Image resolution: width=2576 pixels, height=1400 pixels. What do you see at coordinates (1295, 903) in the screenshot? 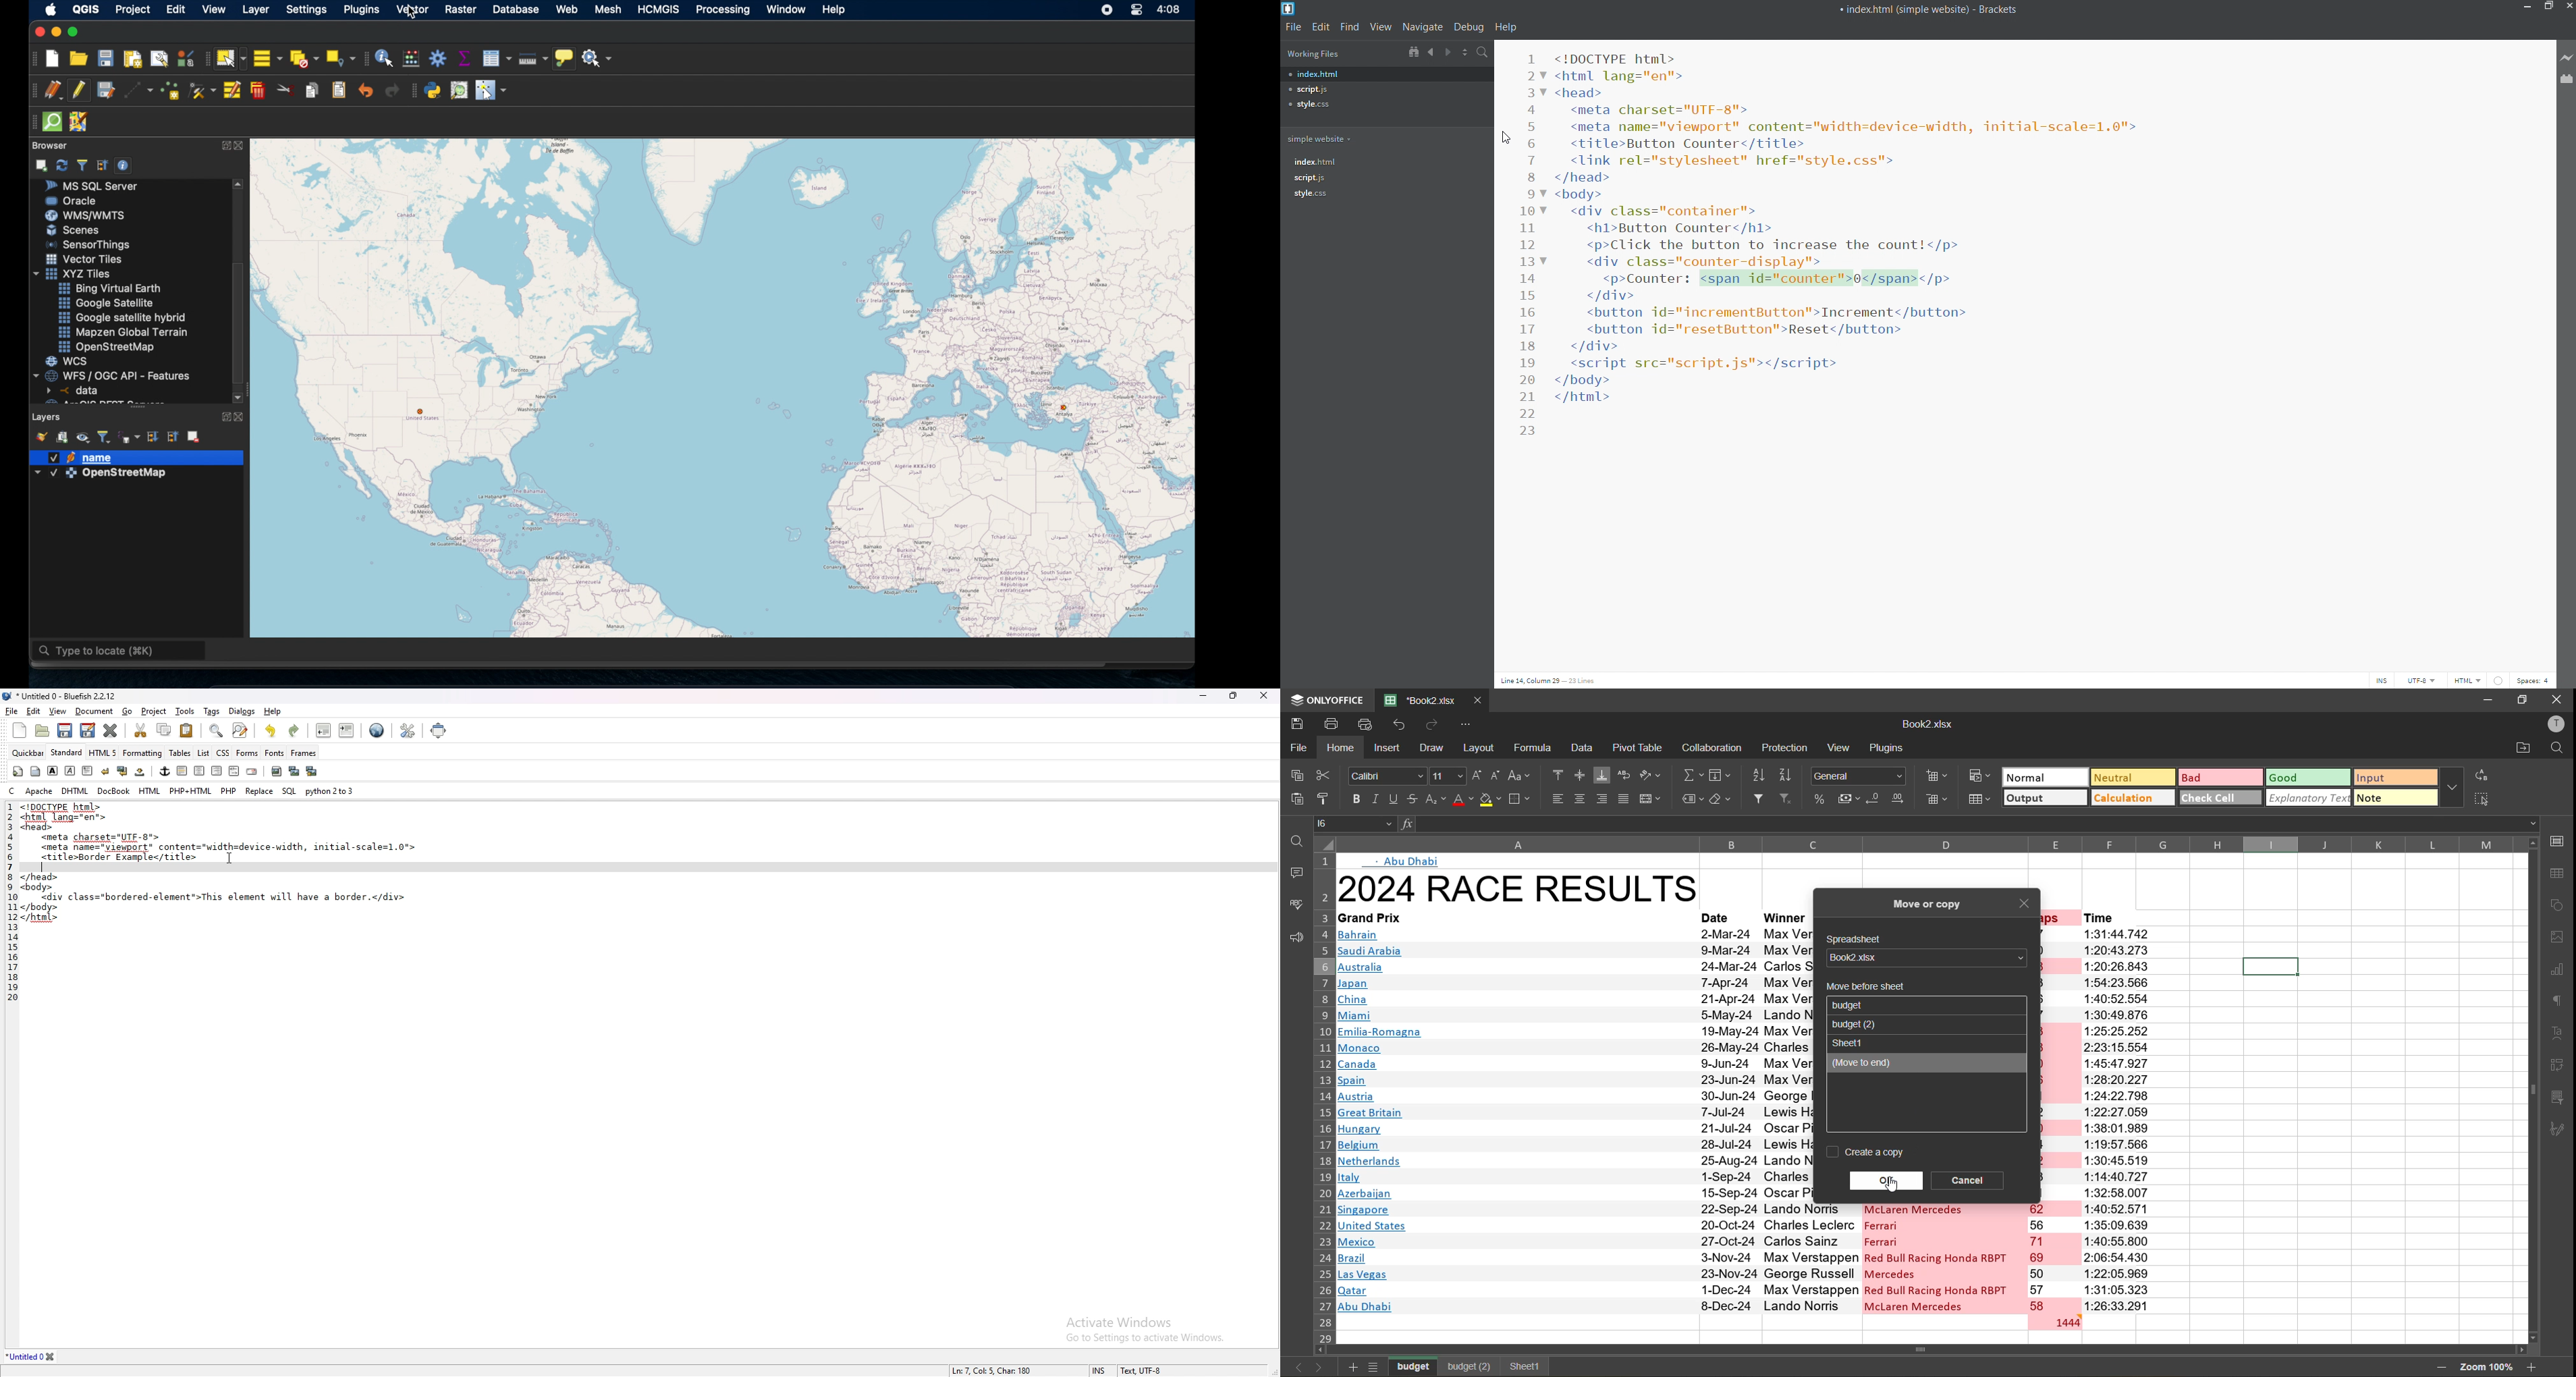
I see `spell check` at bounding box center [1295, 903].